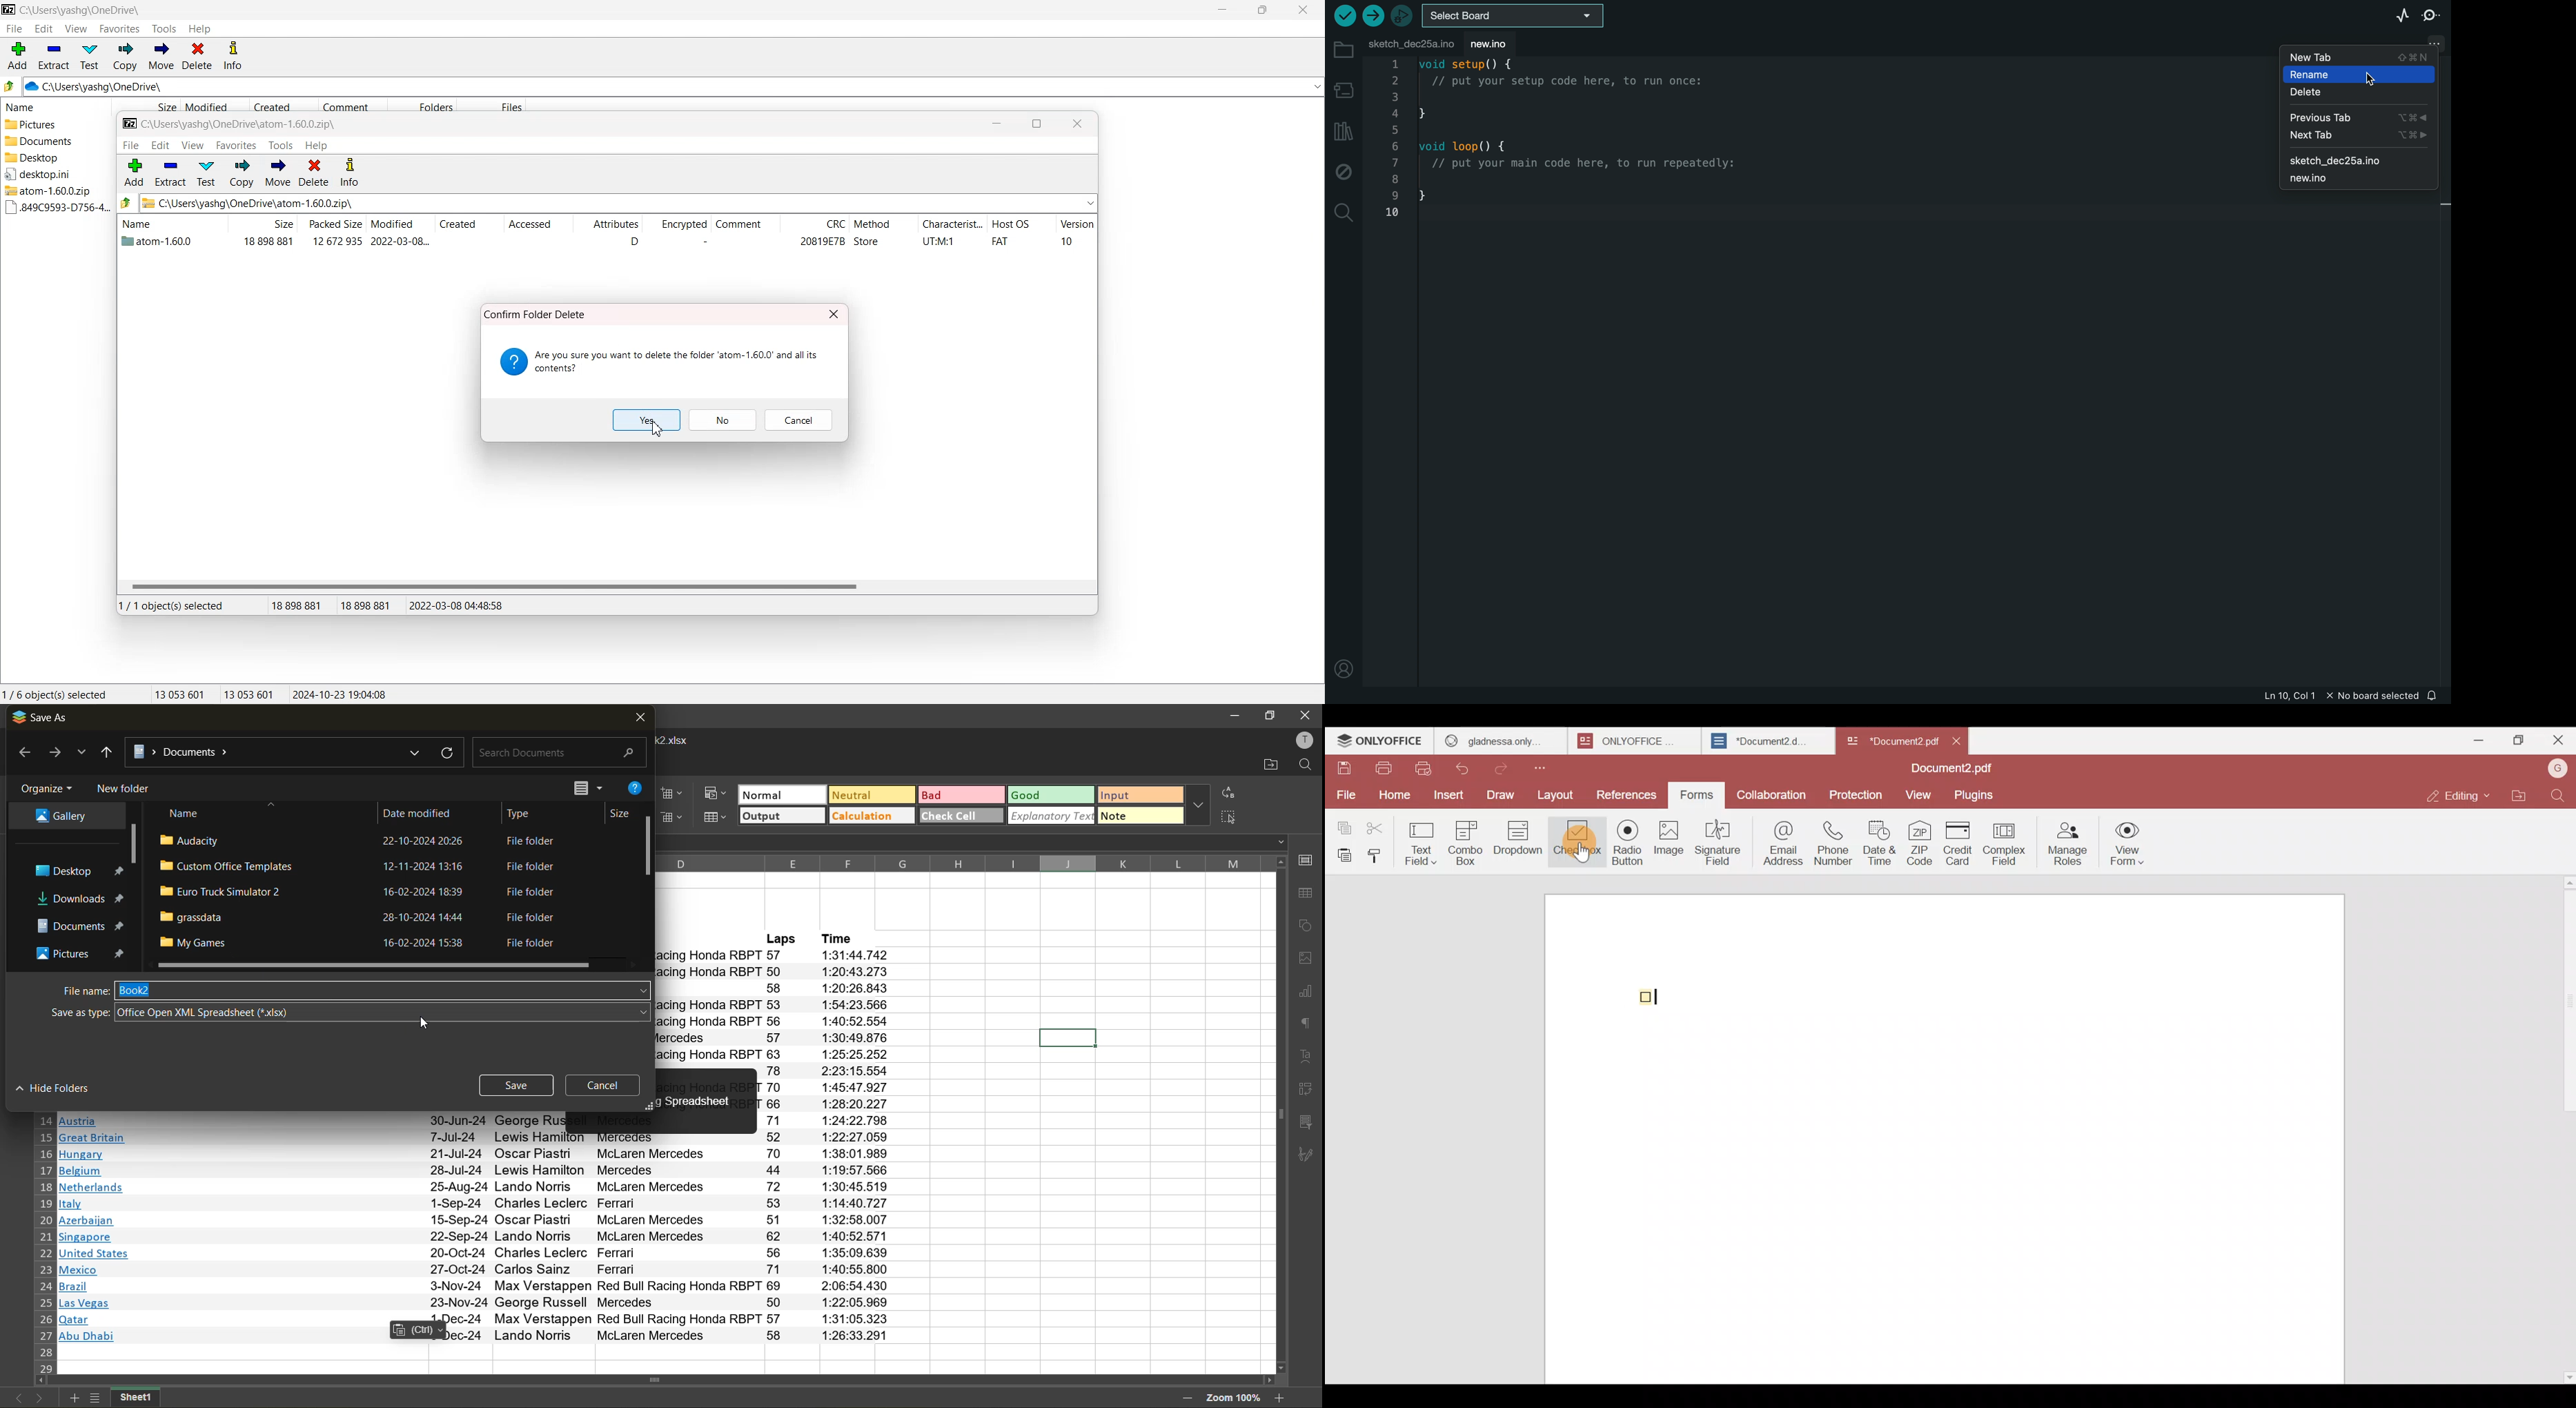  Describe the element at coordinates (197, 57) in the screenshot. I see `Delete` at that location.